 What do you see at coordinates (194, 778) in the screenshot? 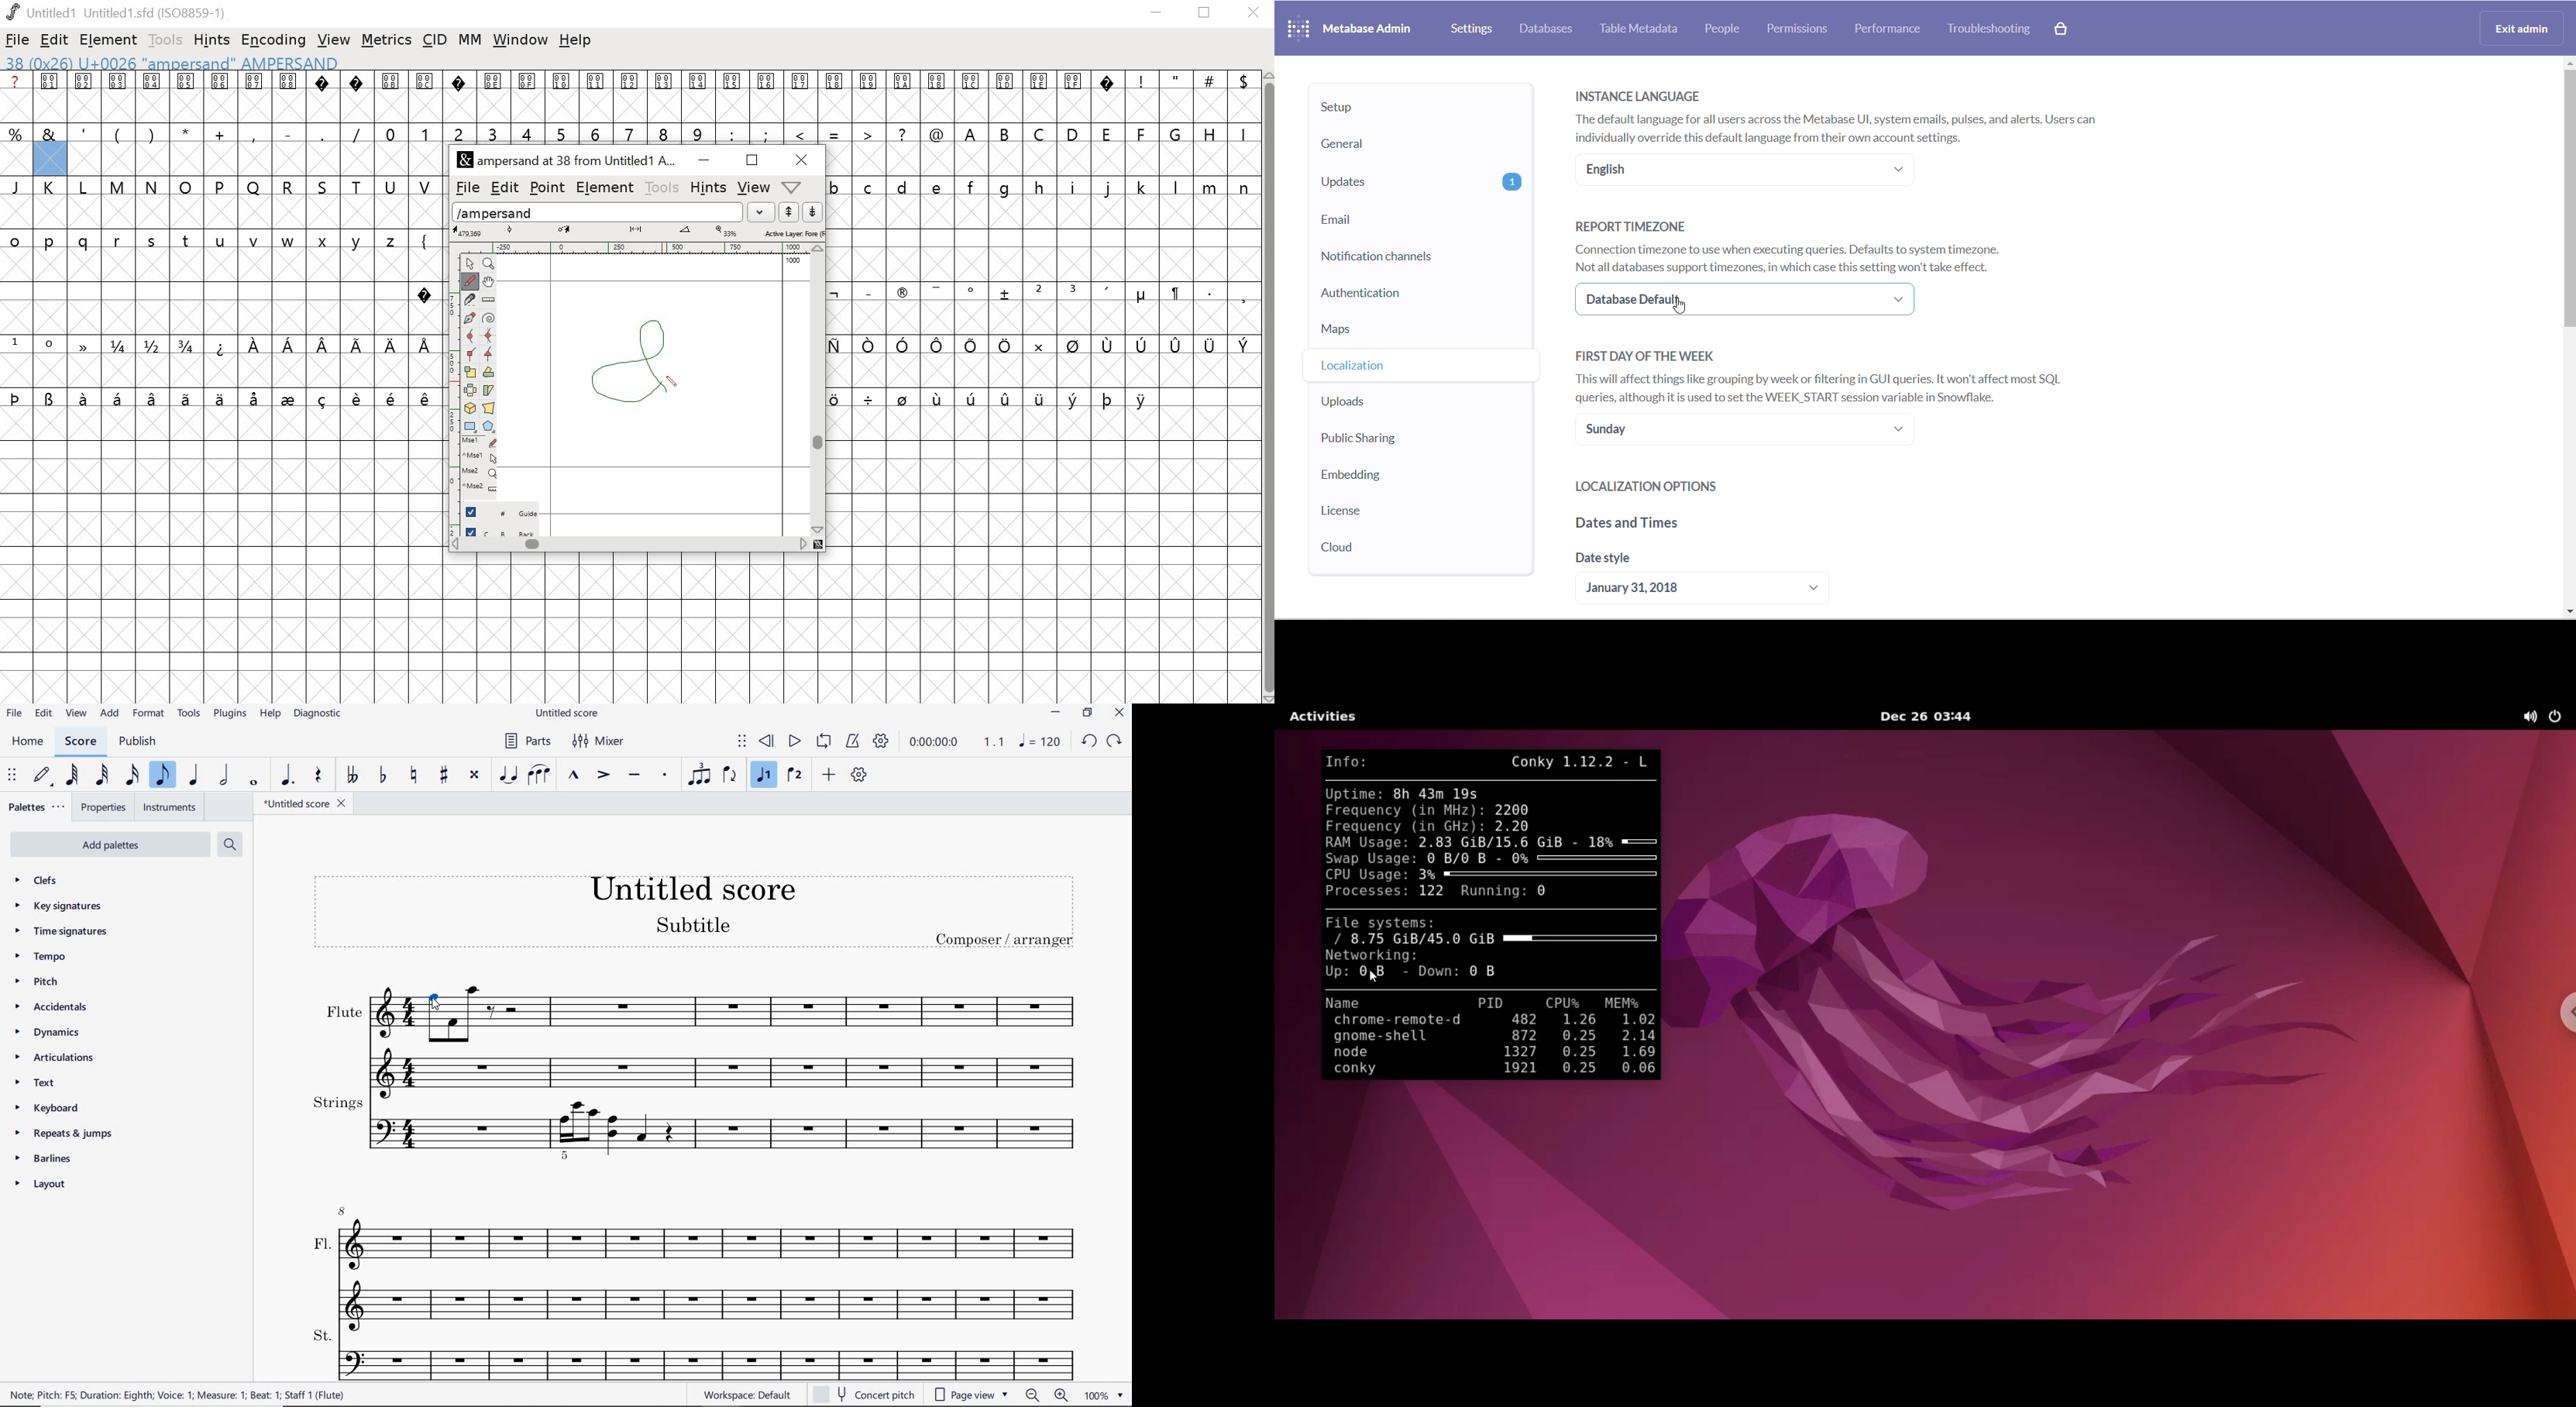
I see `QUARTER NOTE` at bounding box center [194, 778].